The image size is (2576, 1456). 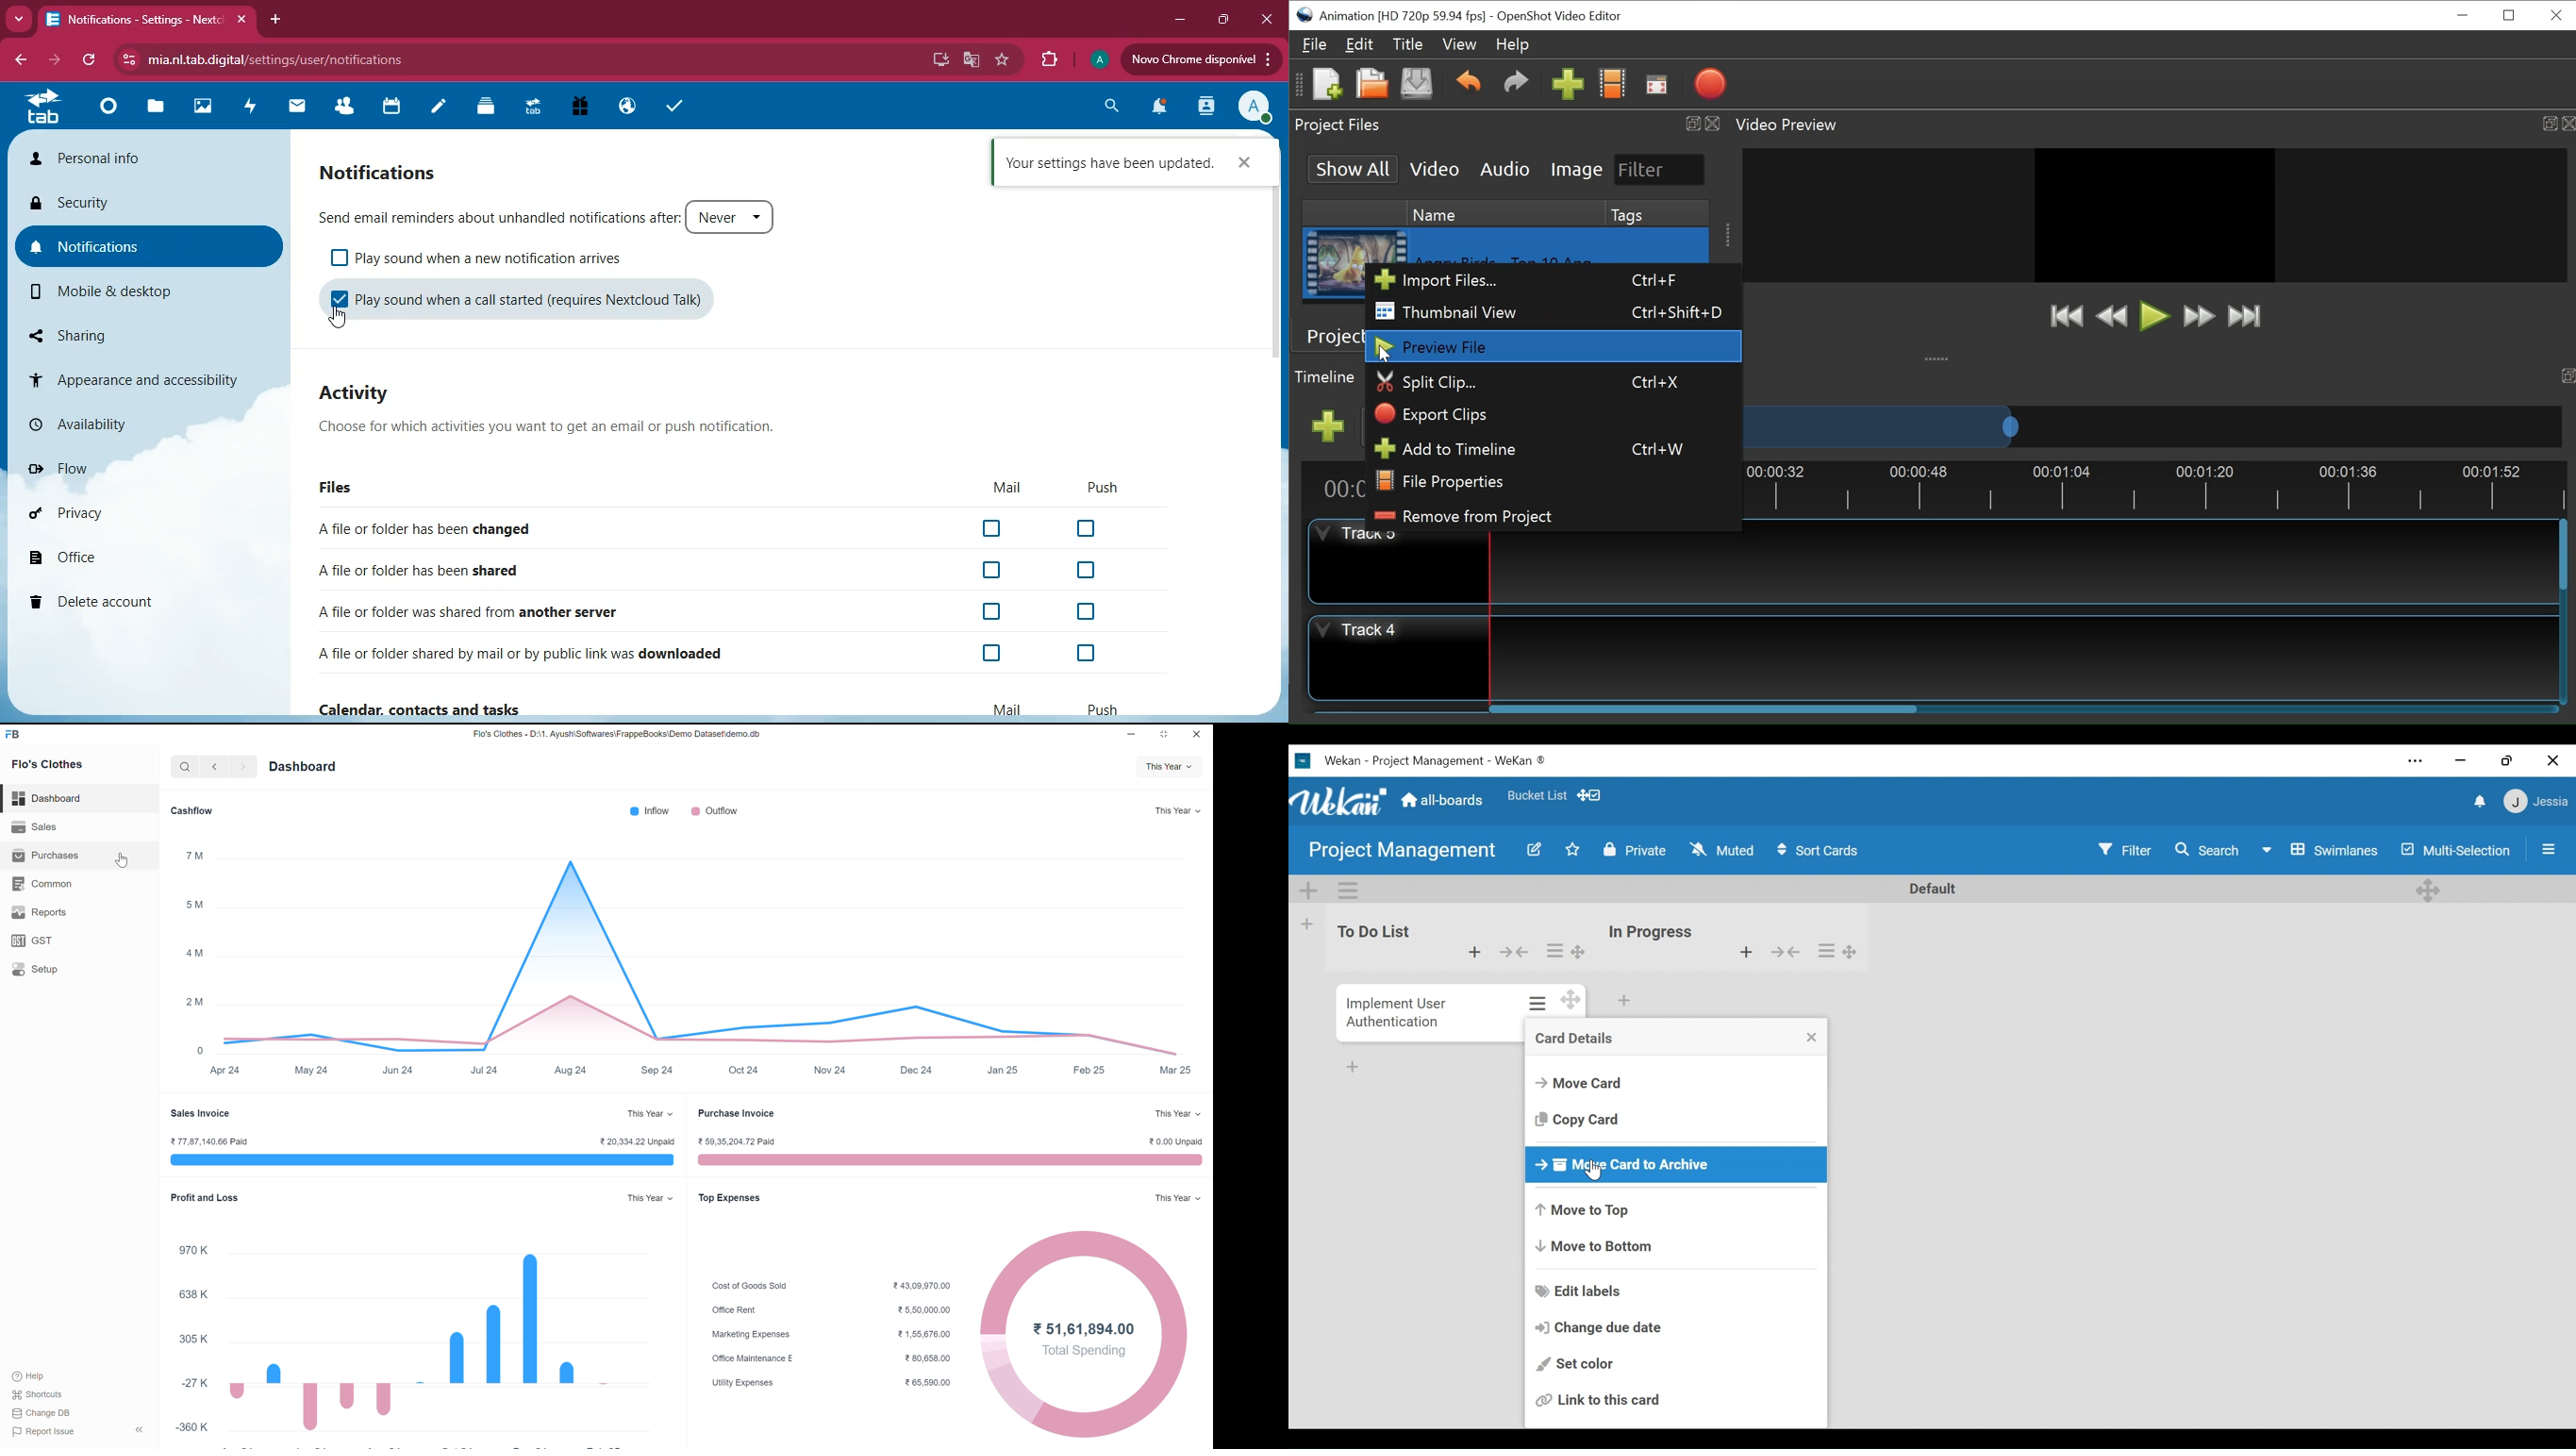 What do you see at coordinates (29, 1377) in the screenshot?
I see `help` at bounding box center [29, 1377].